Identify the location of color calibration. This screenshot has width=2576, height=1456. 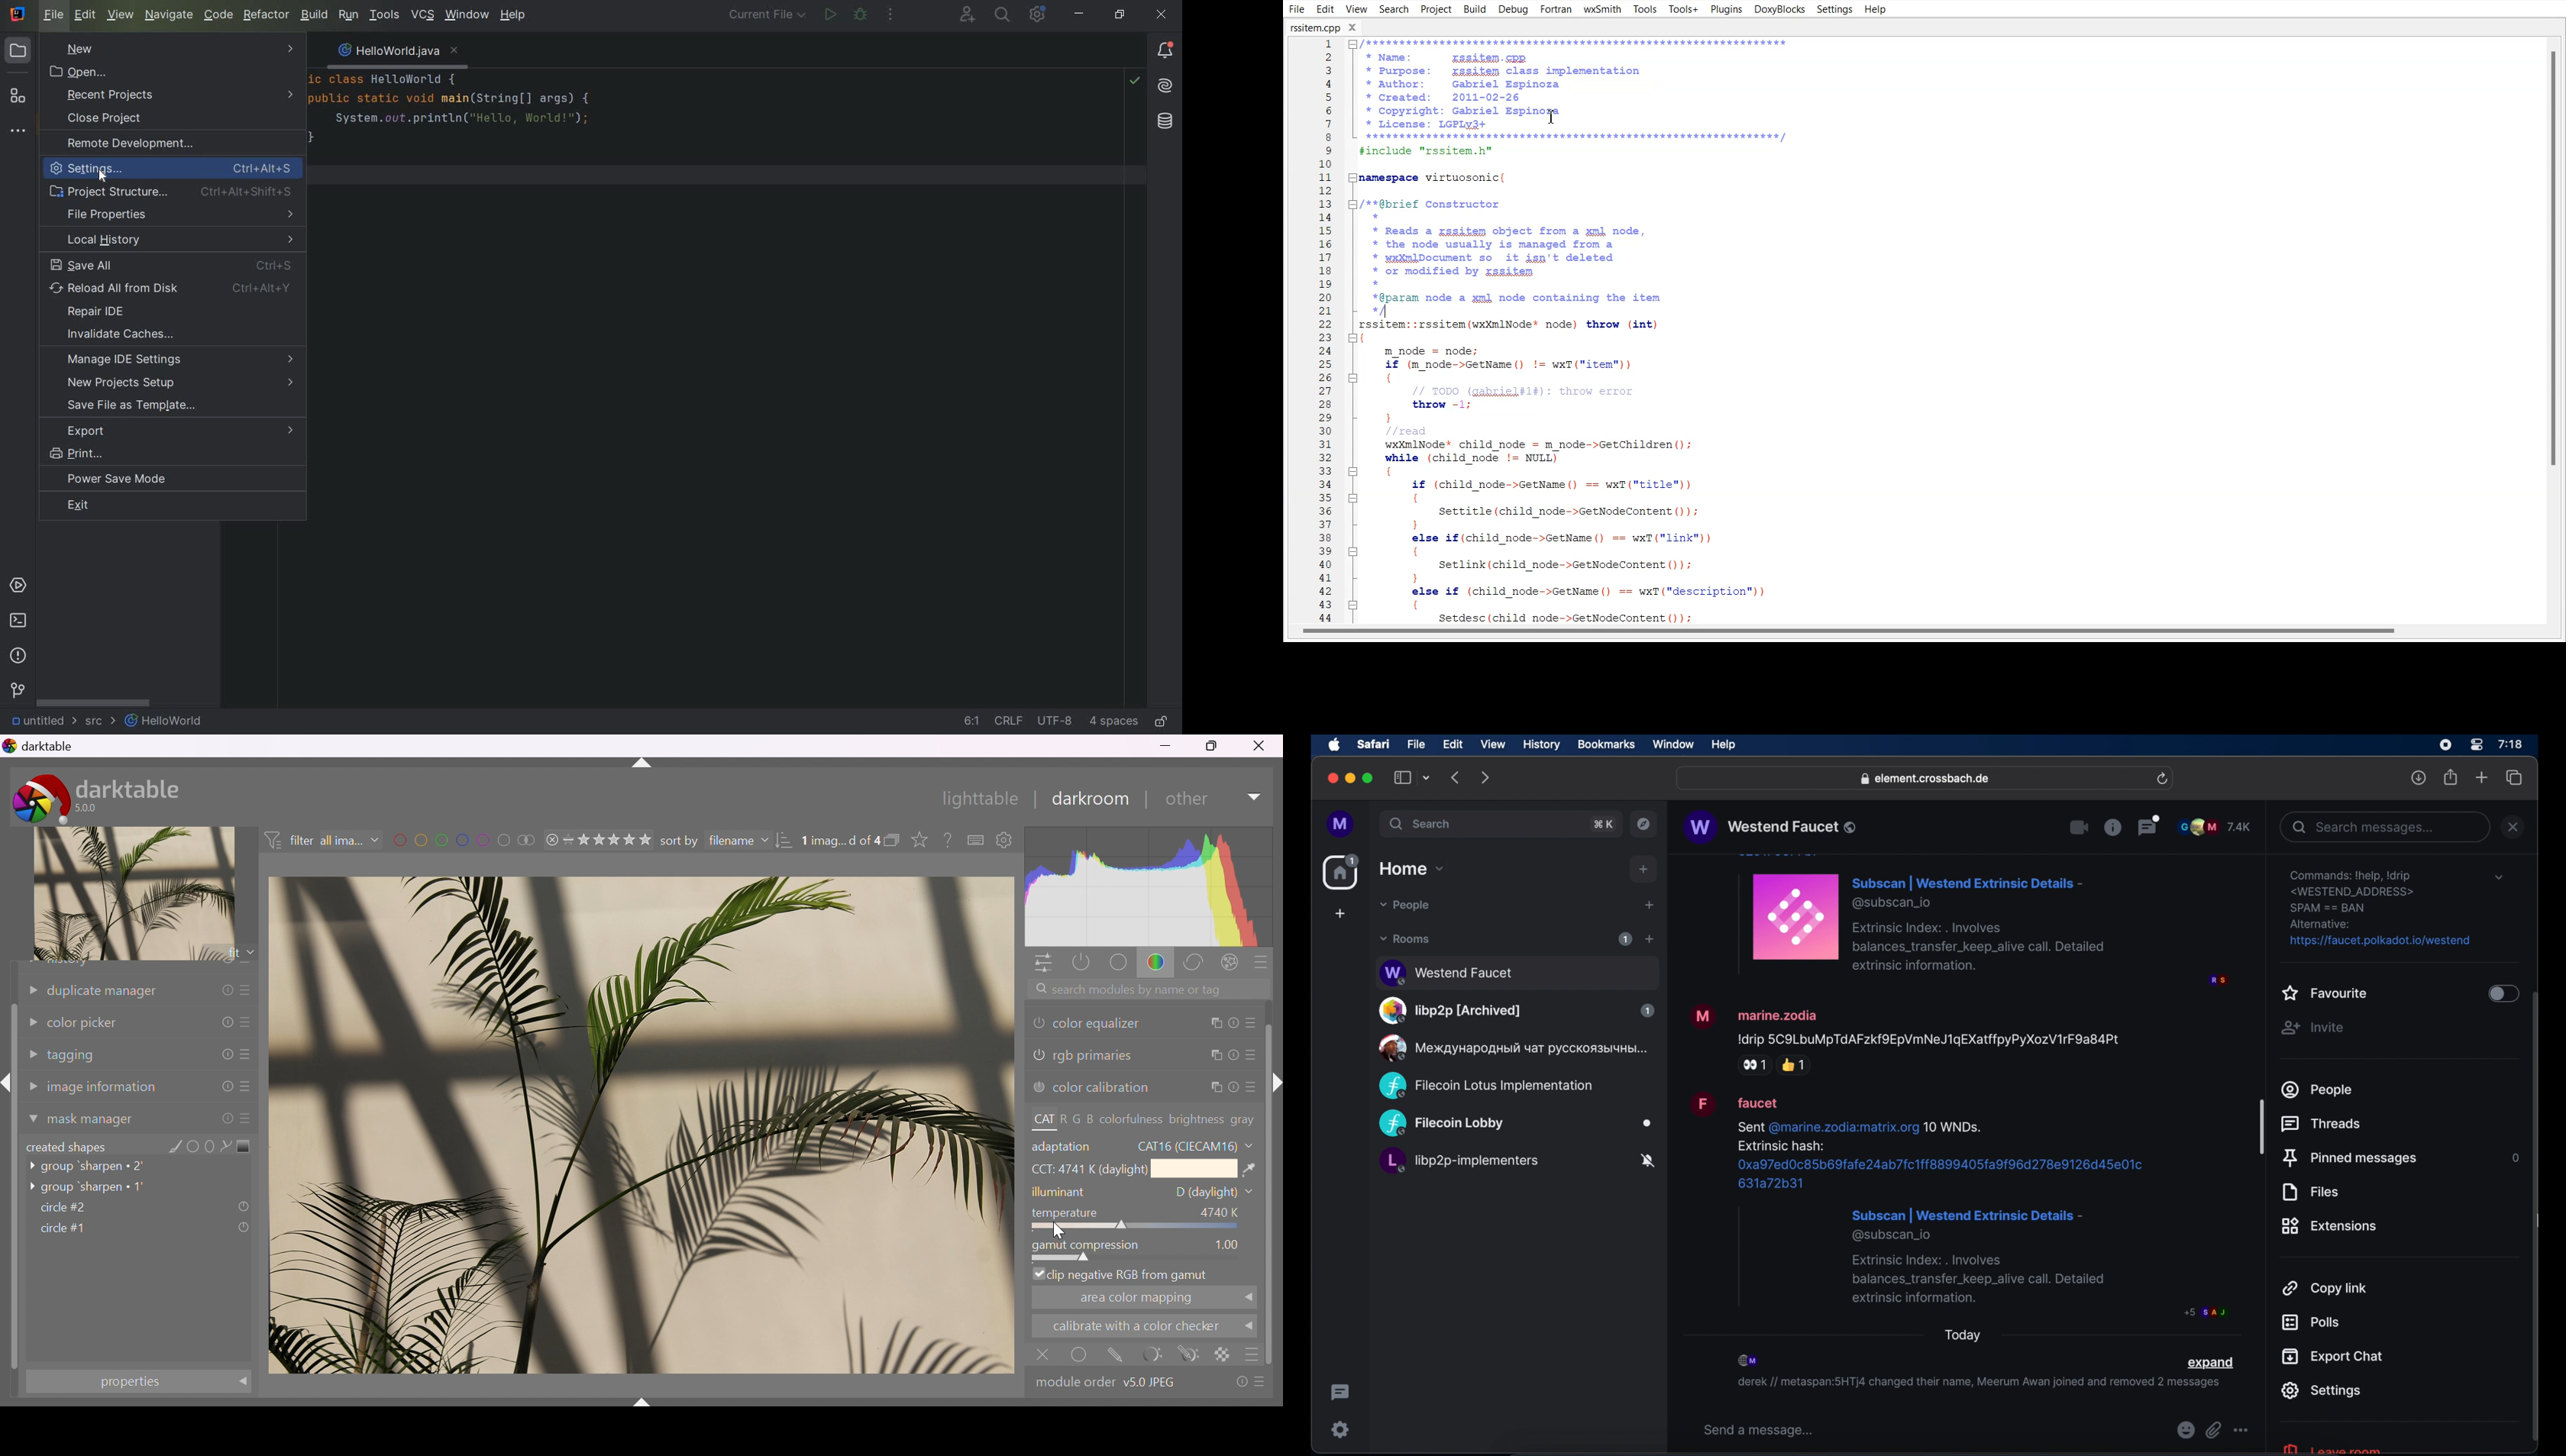
(1143, 1087).